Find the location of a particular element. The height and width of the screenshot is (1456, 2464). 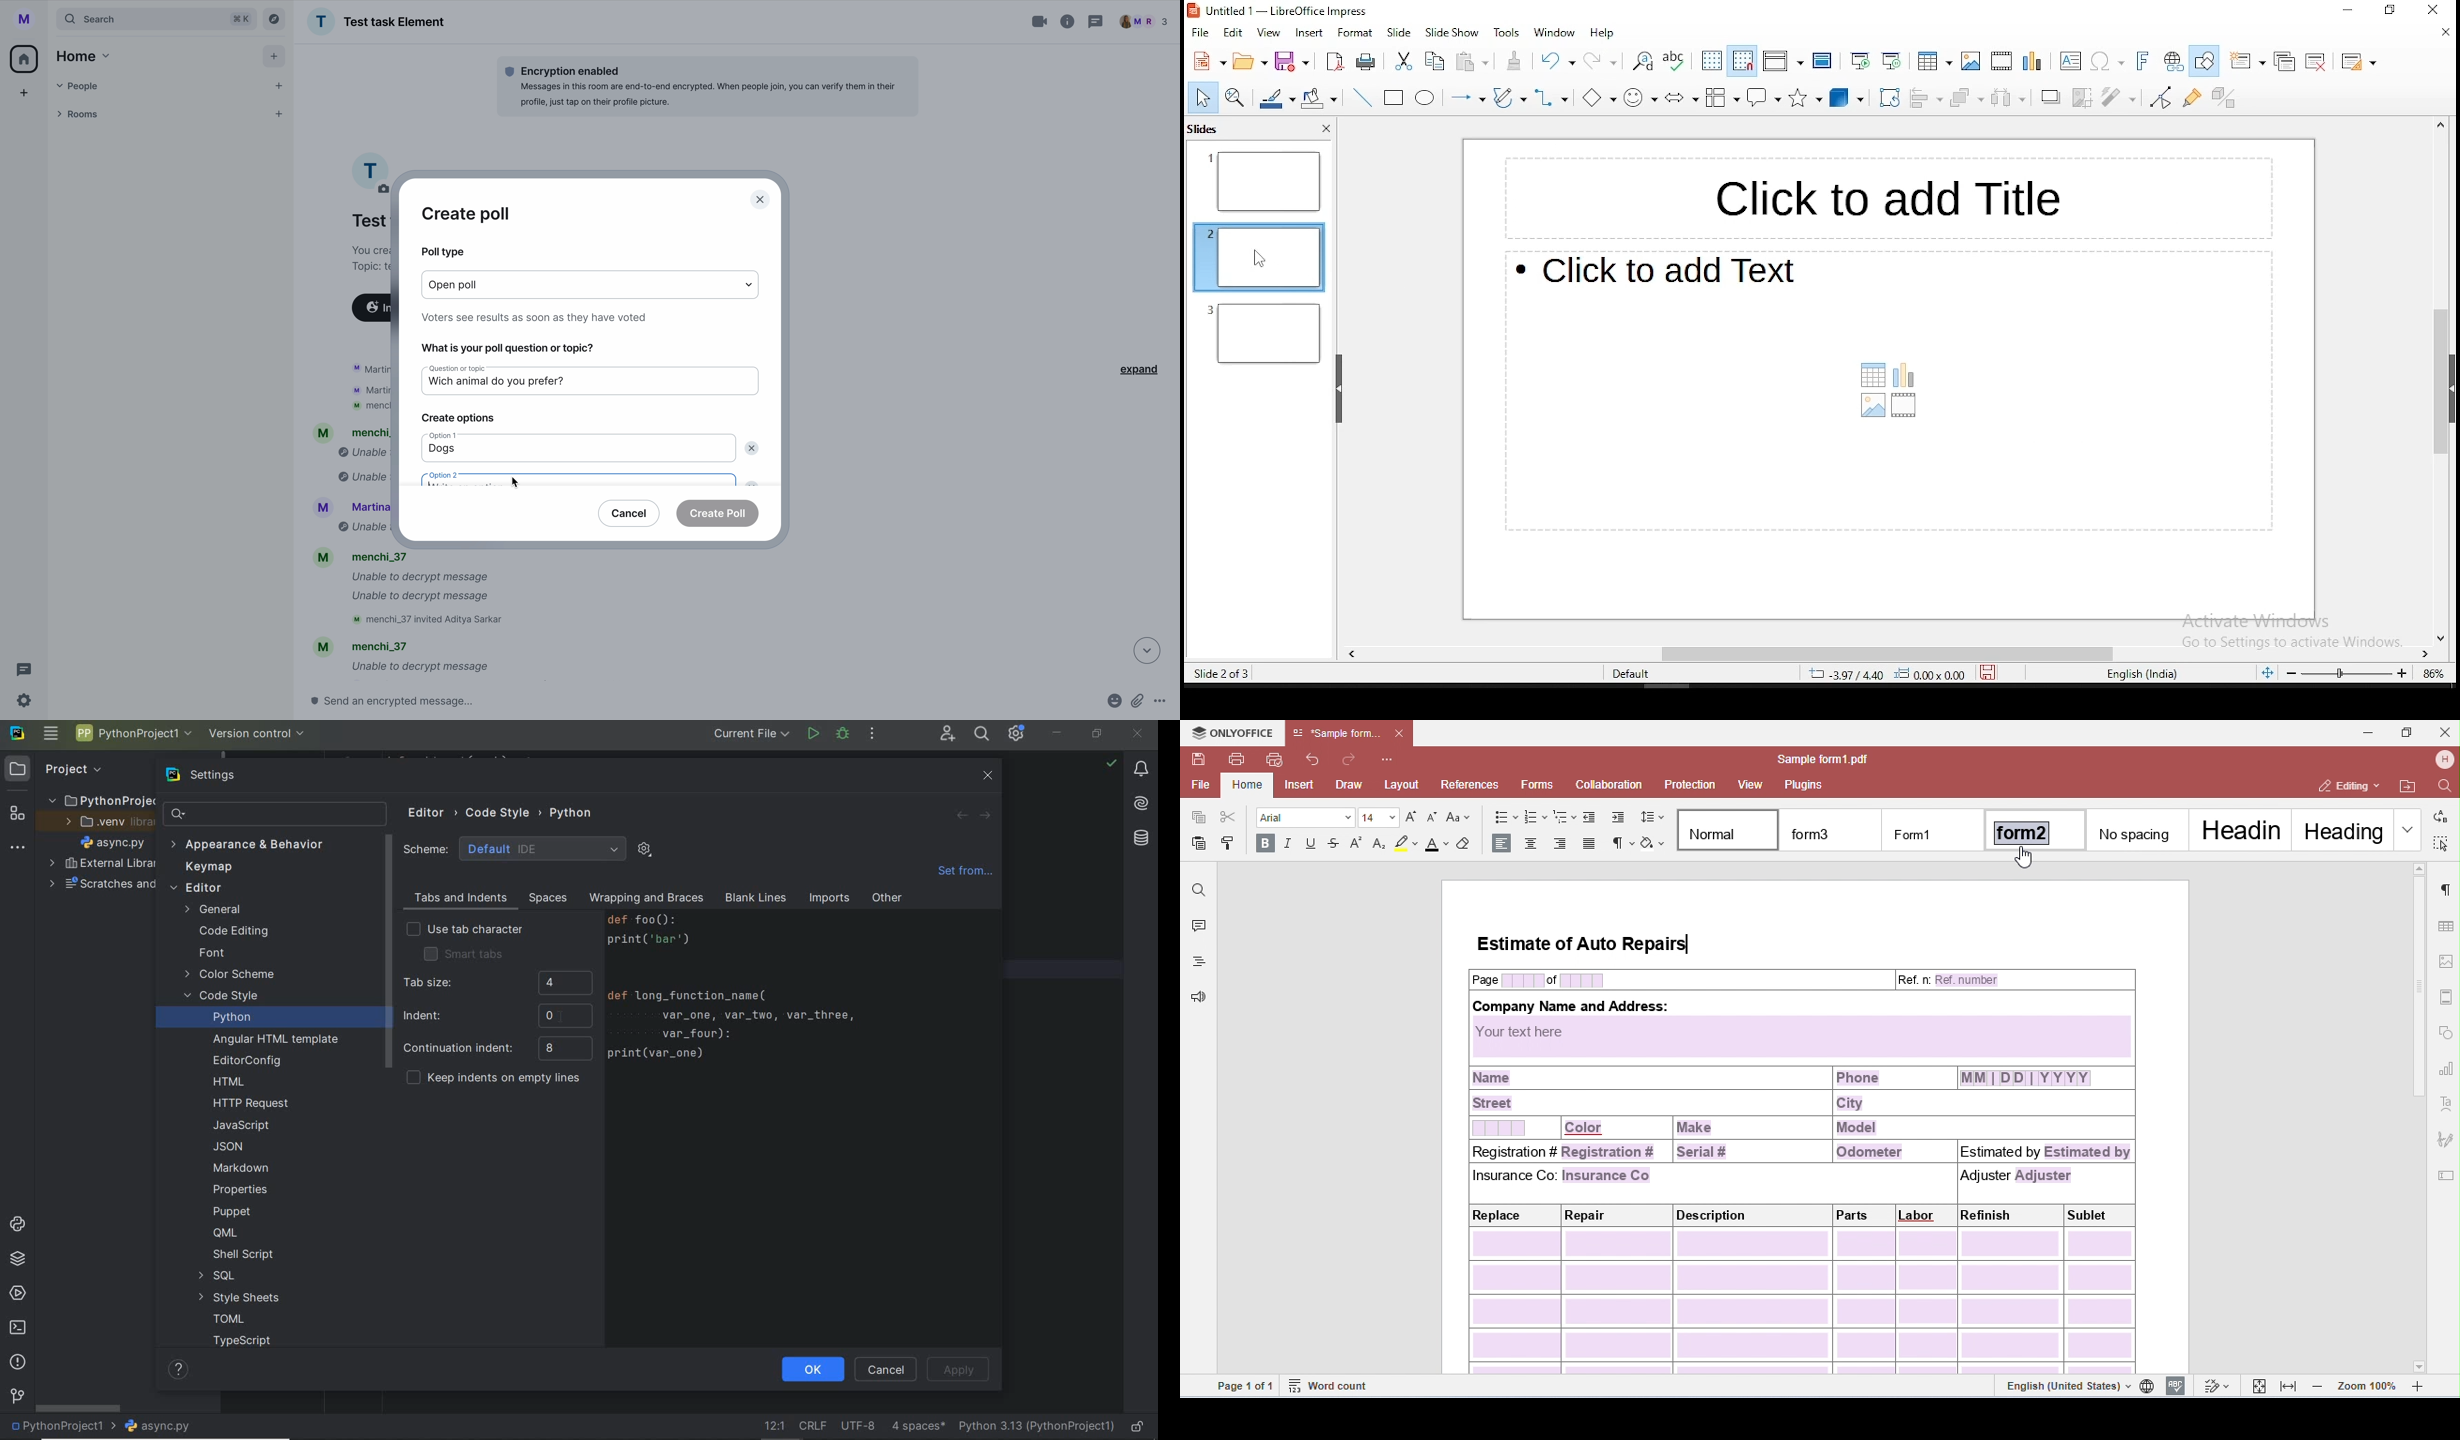

close pane is located at coordinates (1325, 129).